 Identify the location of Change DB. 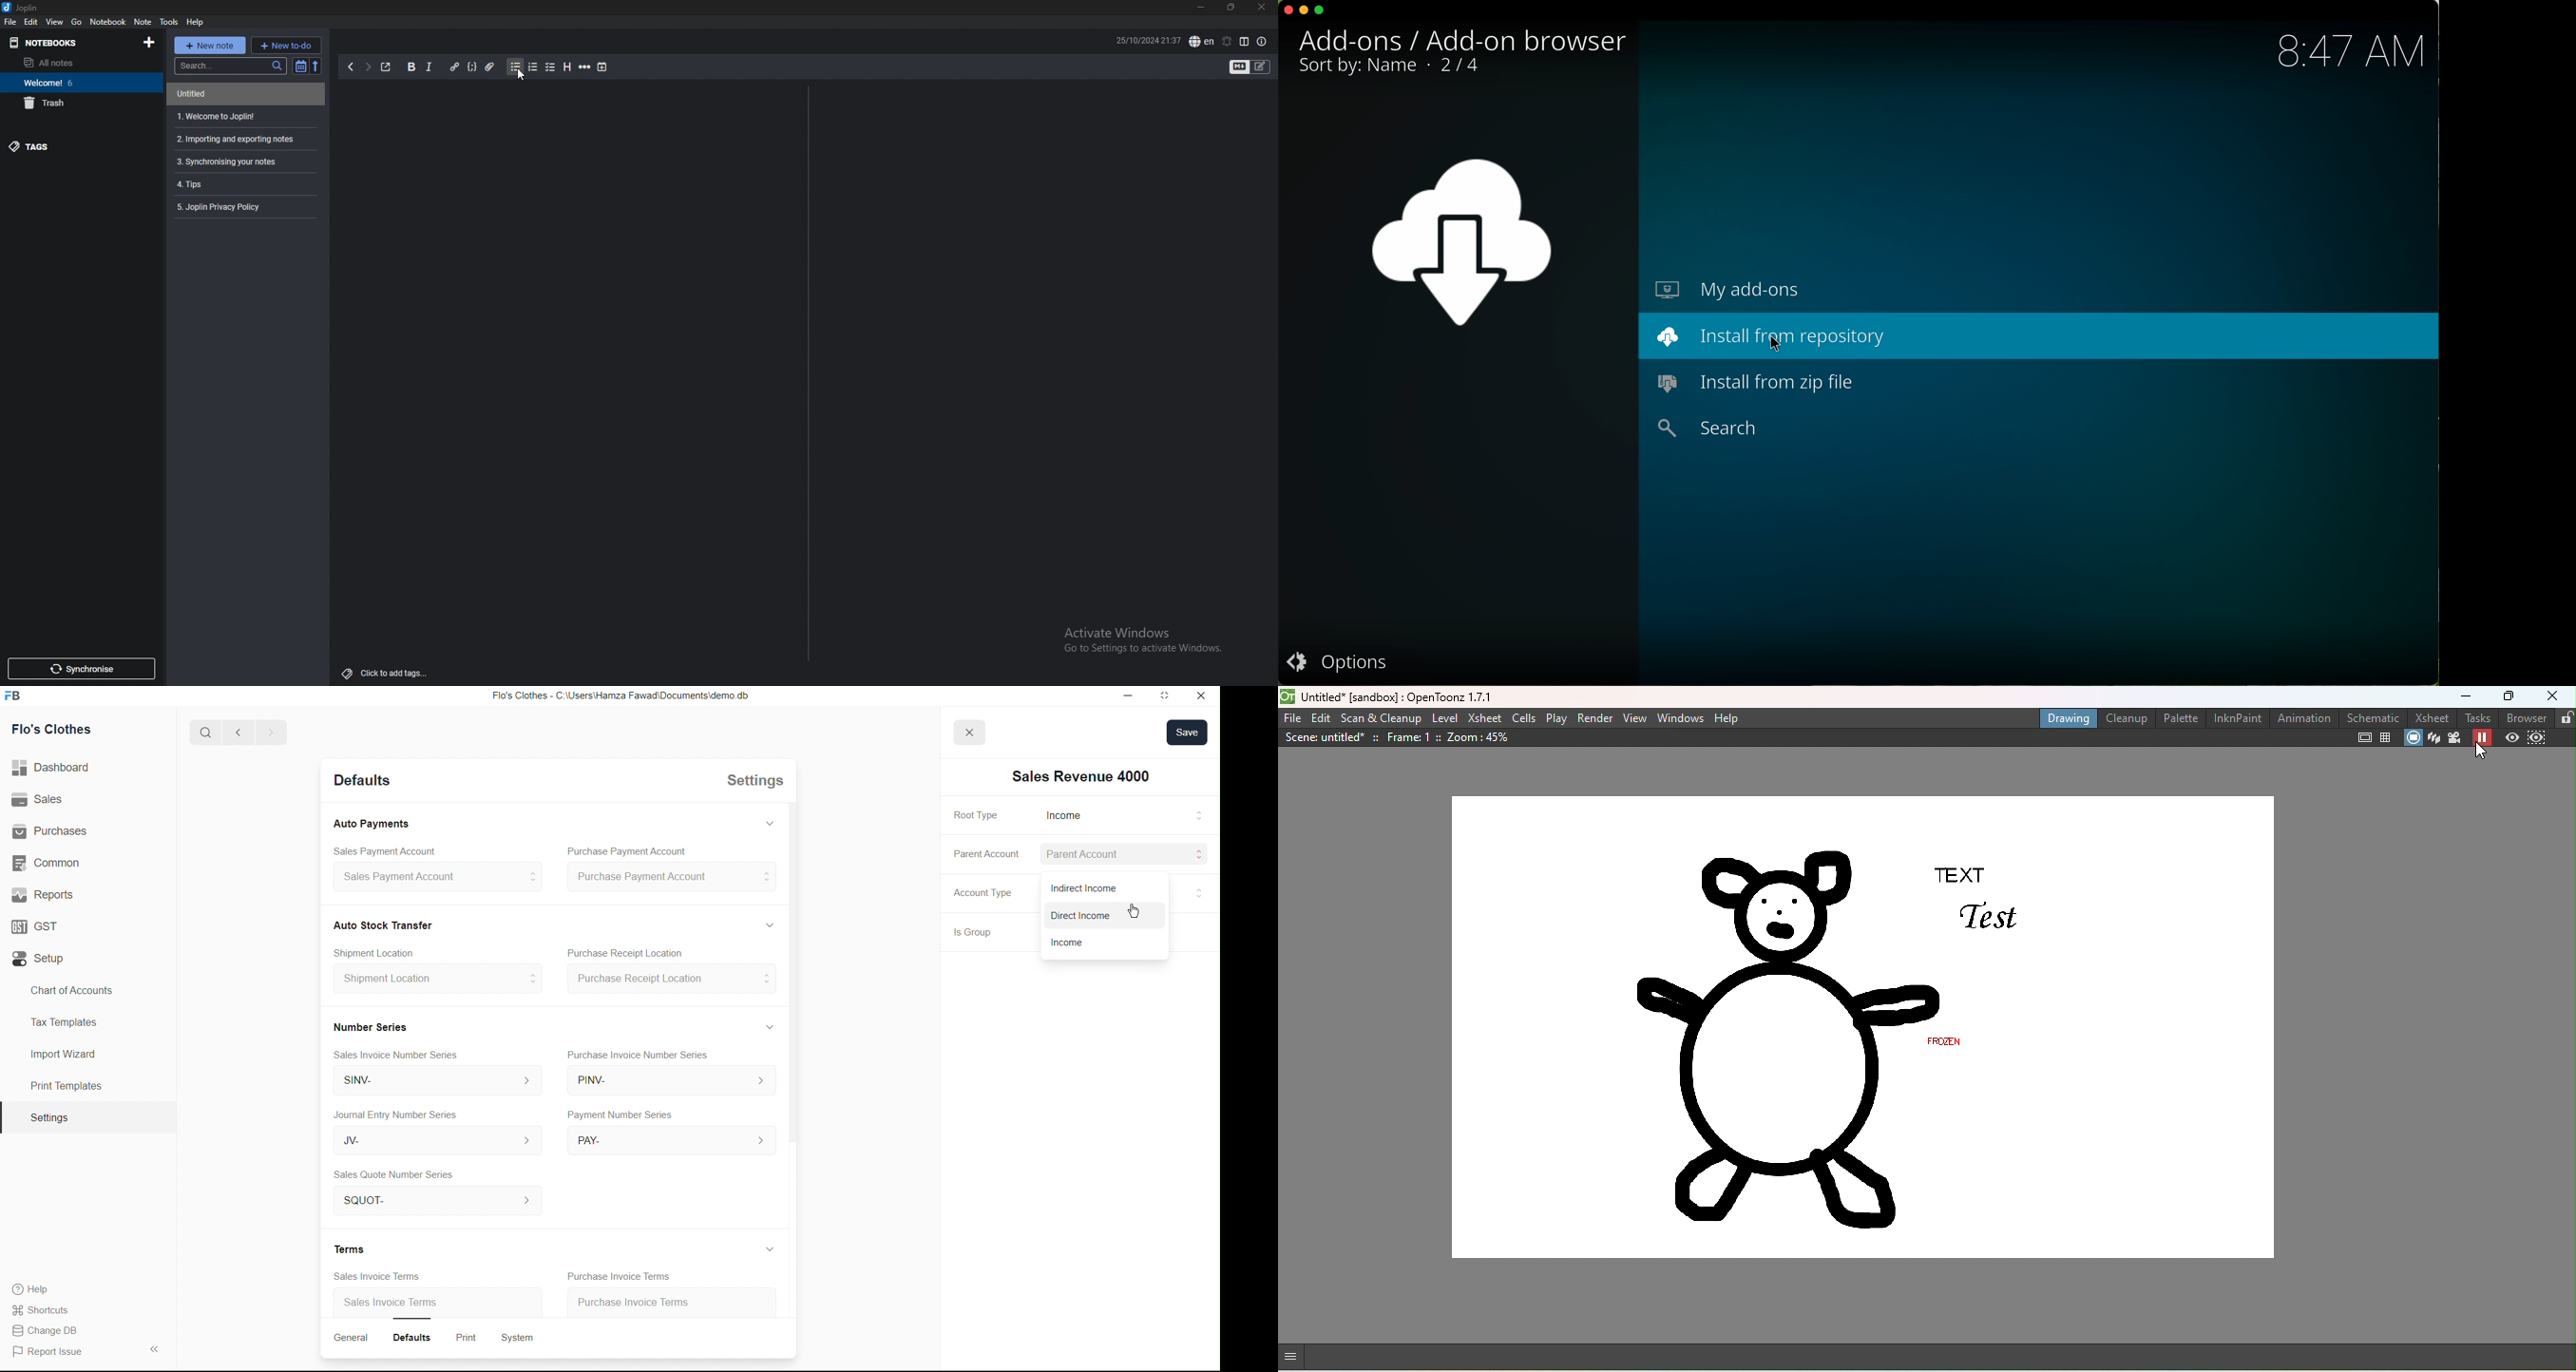
(49, 1331).